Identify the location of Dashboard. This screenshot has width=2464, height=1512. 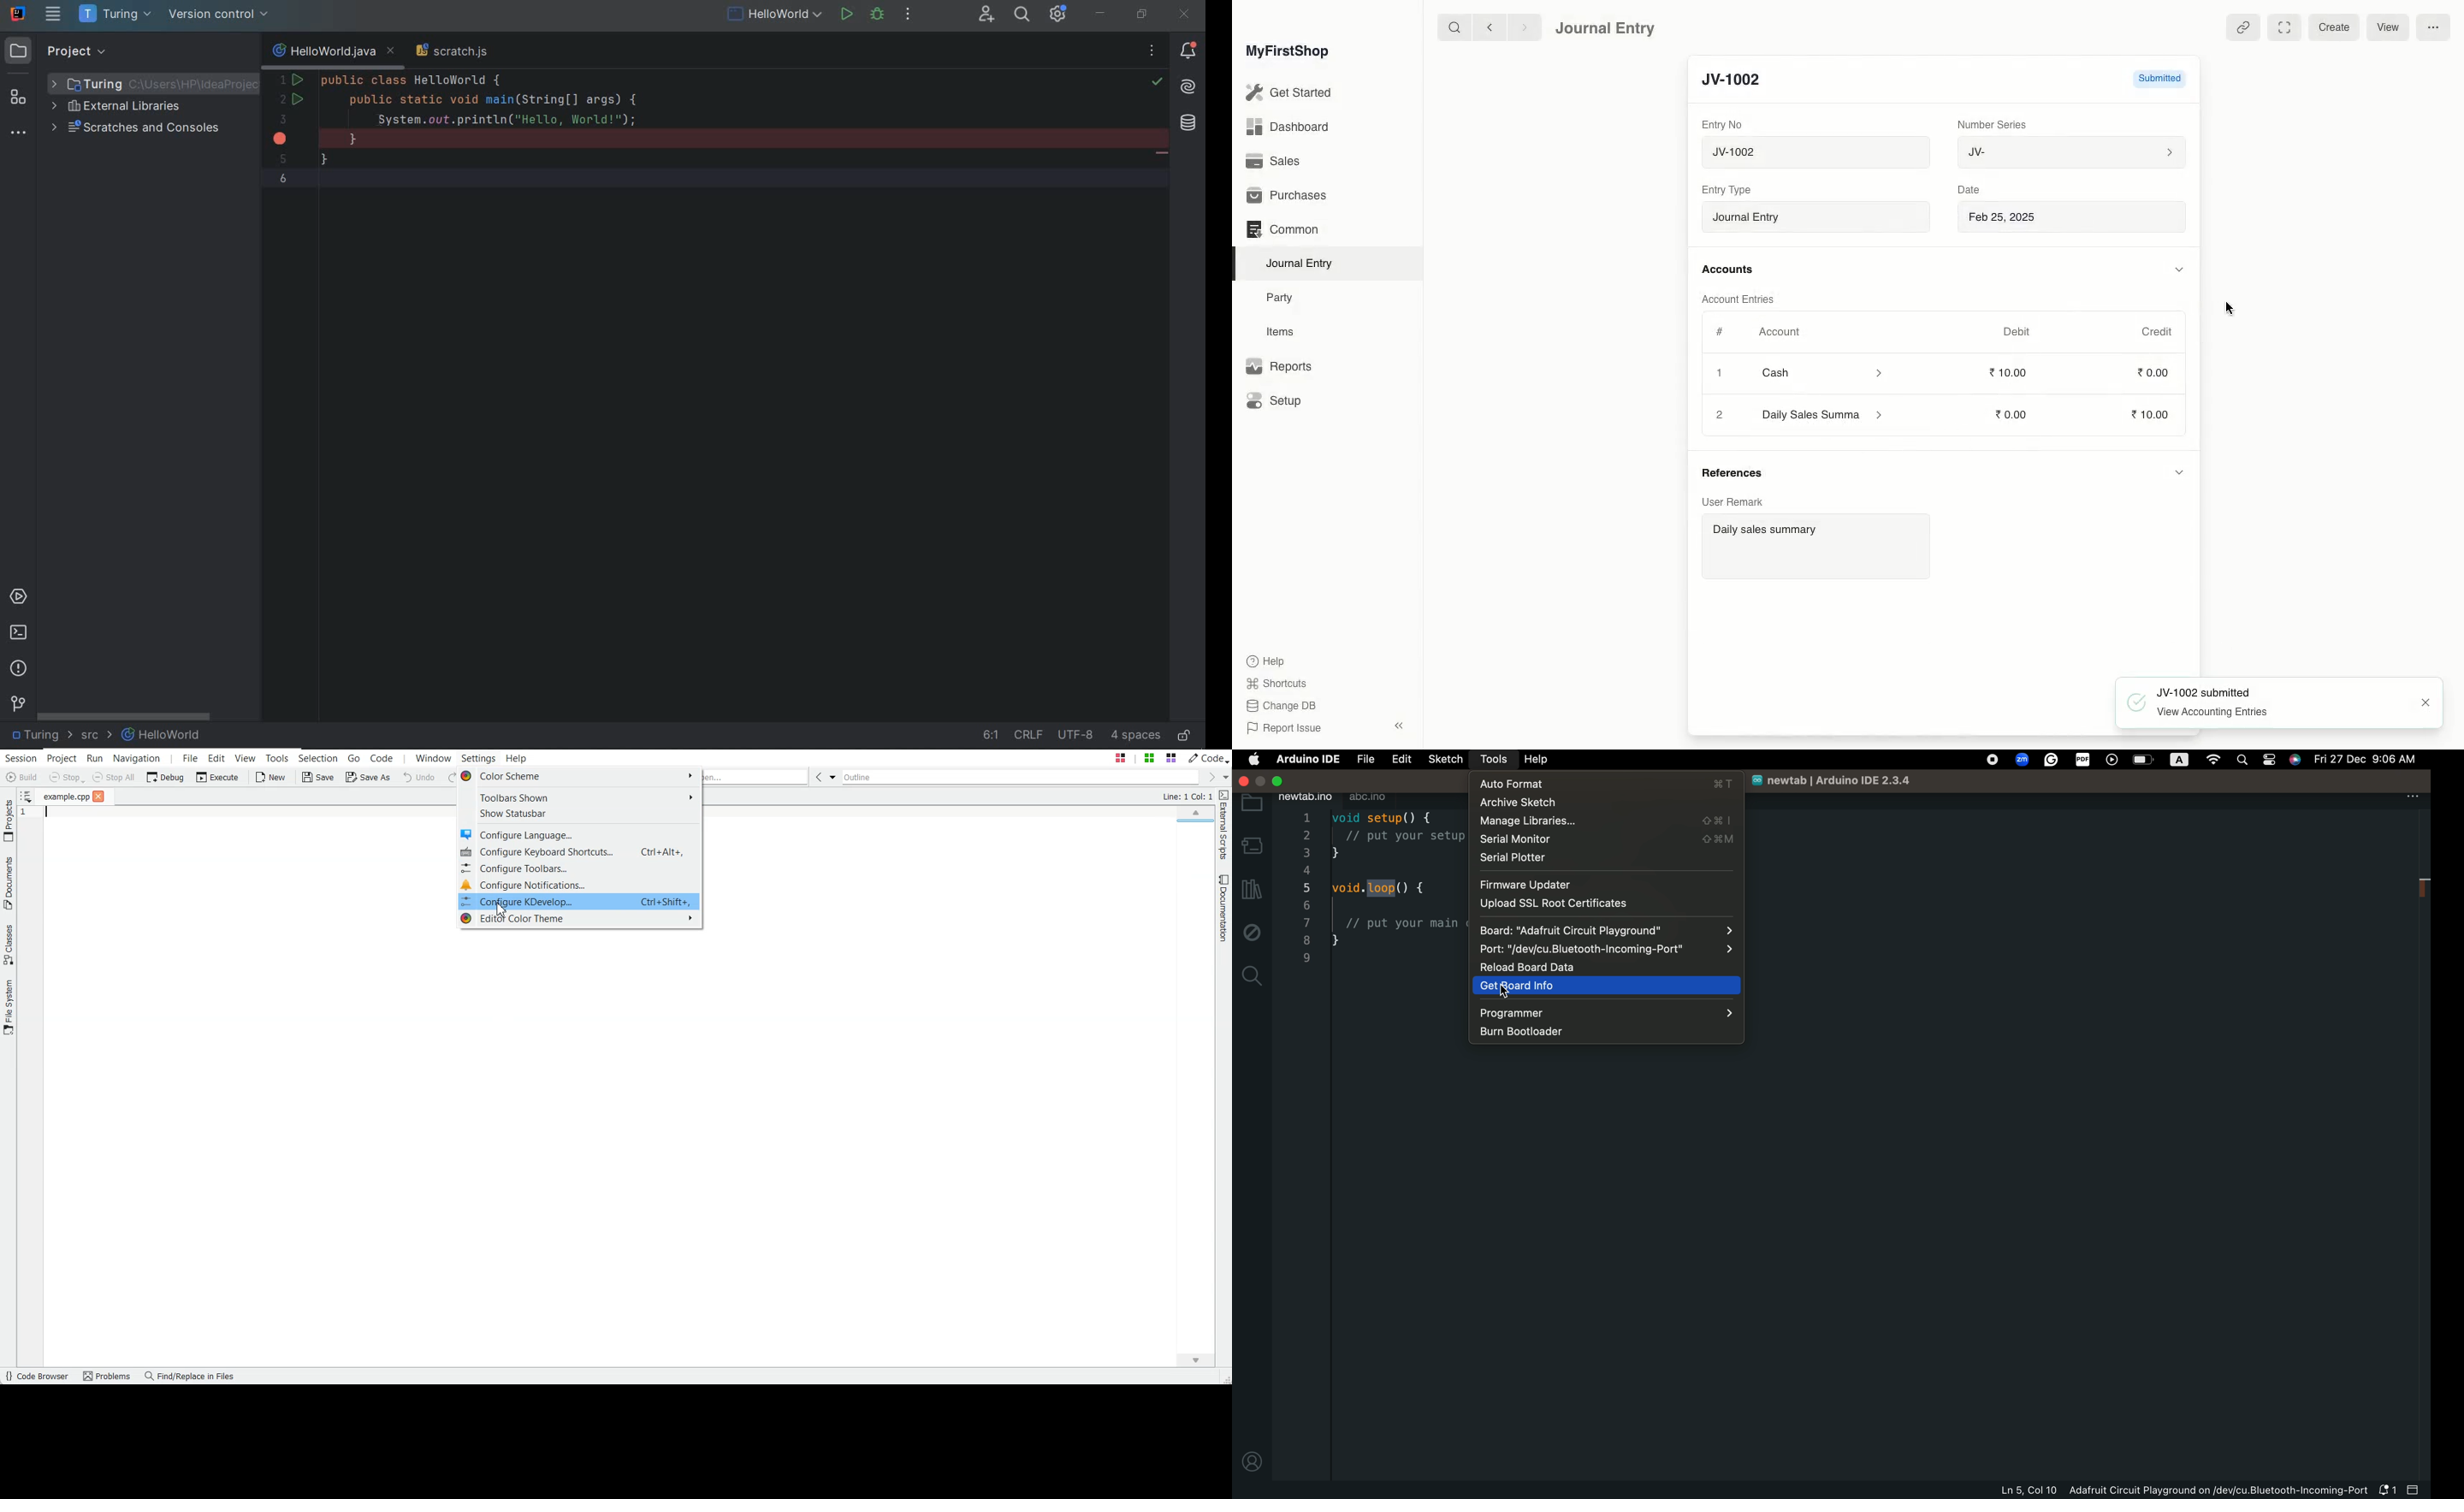
(1287, 126).